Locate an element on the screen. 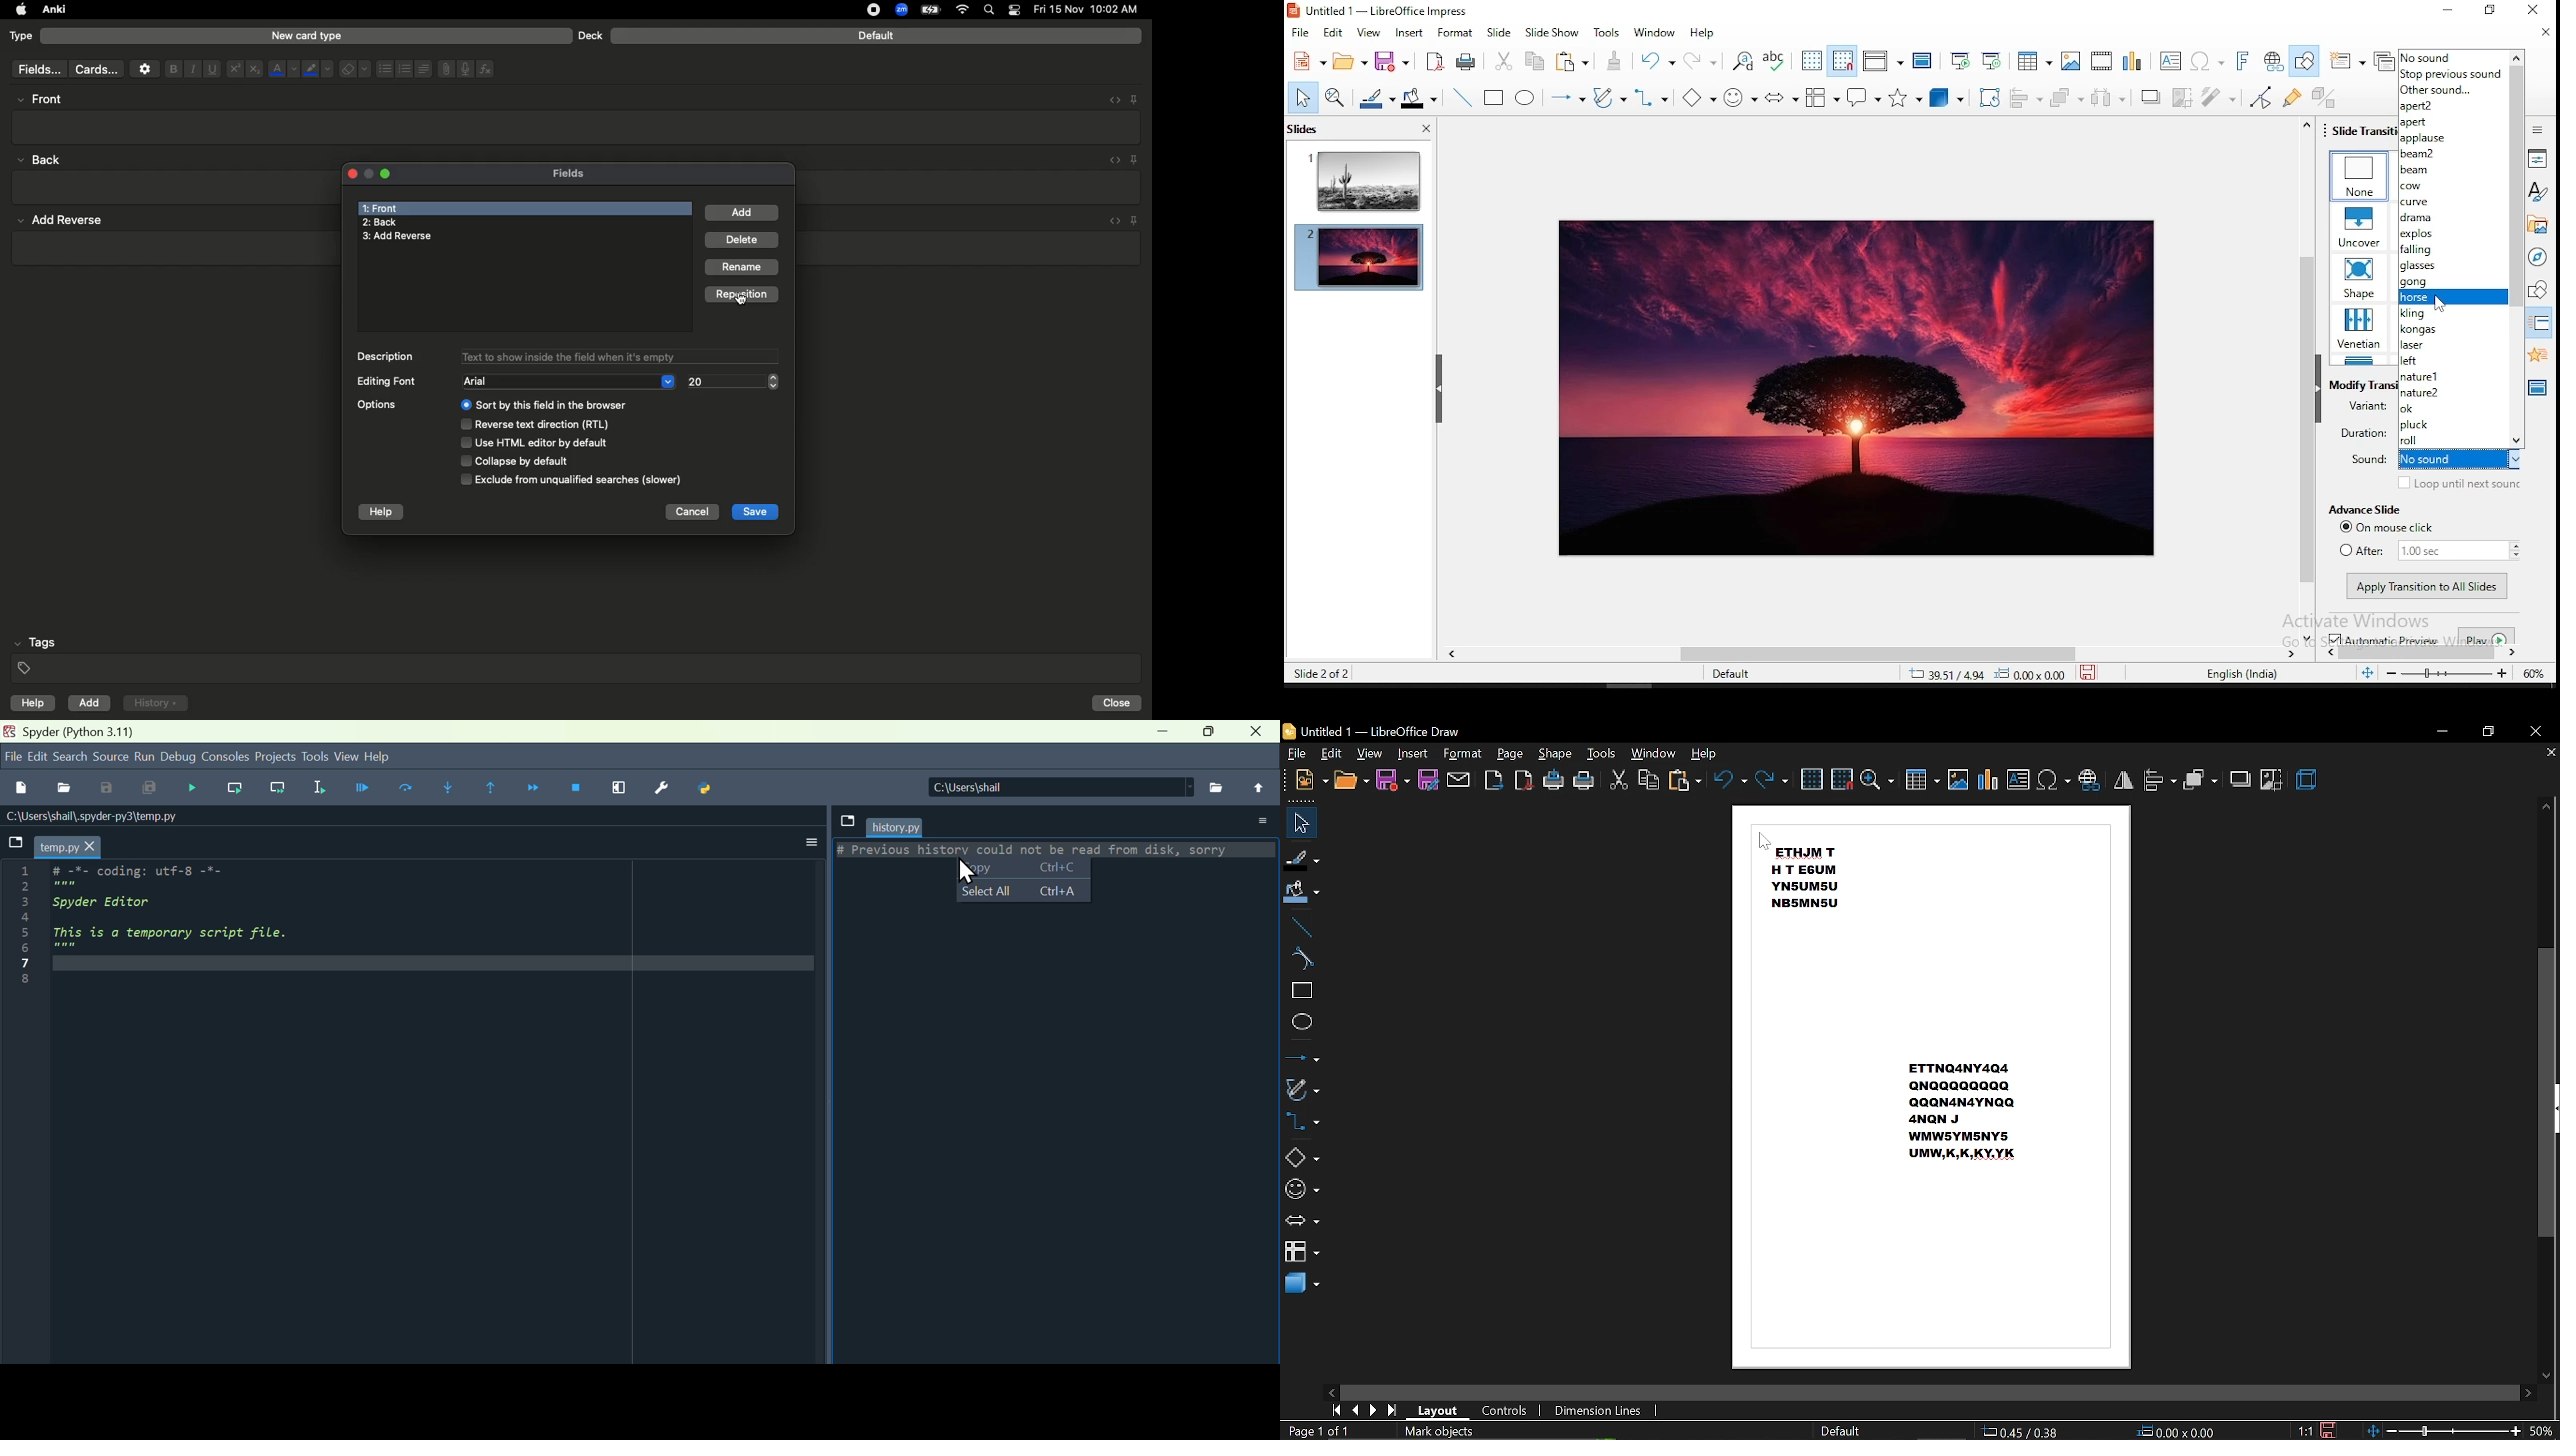  Pin is located at coordinates (1134, 98).